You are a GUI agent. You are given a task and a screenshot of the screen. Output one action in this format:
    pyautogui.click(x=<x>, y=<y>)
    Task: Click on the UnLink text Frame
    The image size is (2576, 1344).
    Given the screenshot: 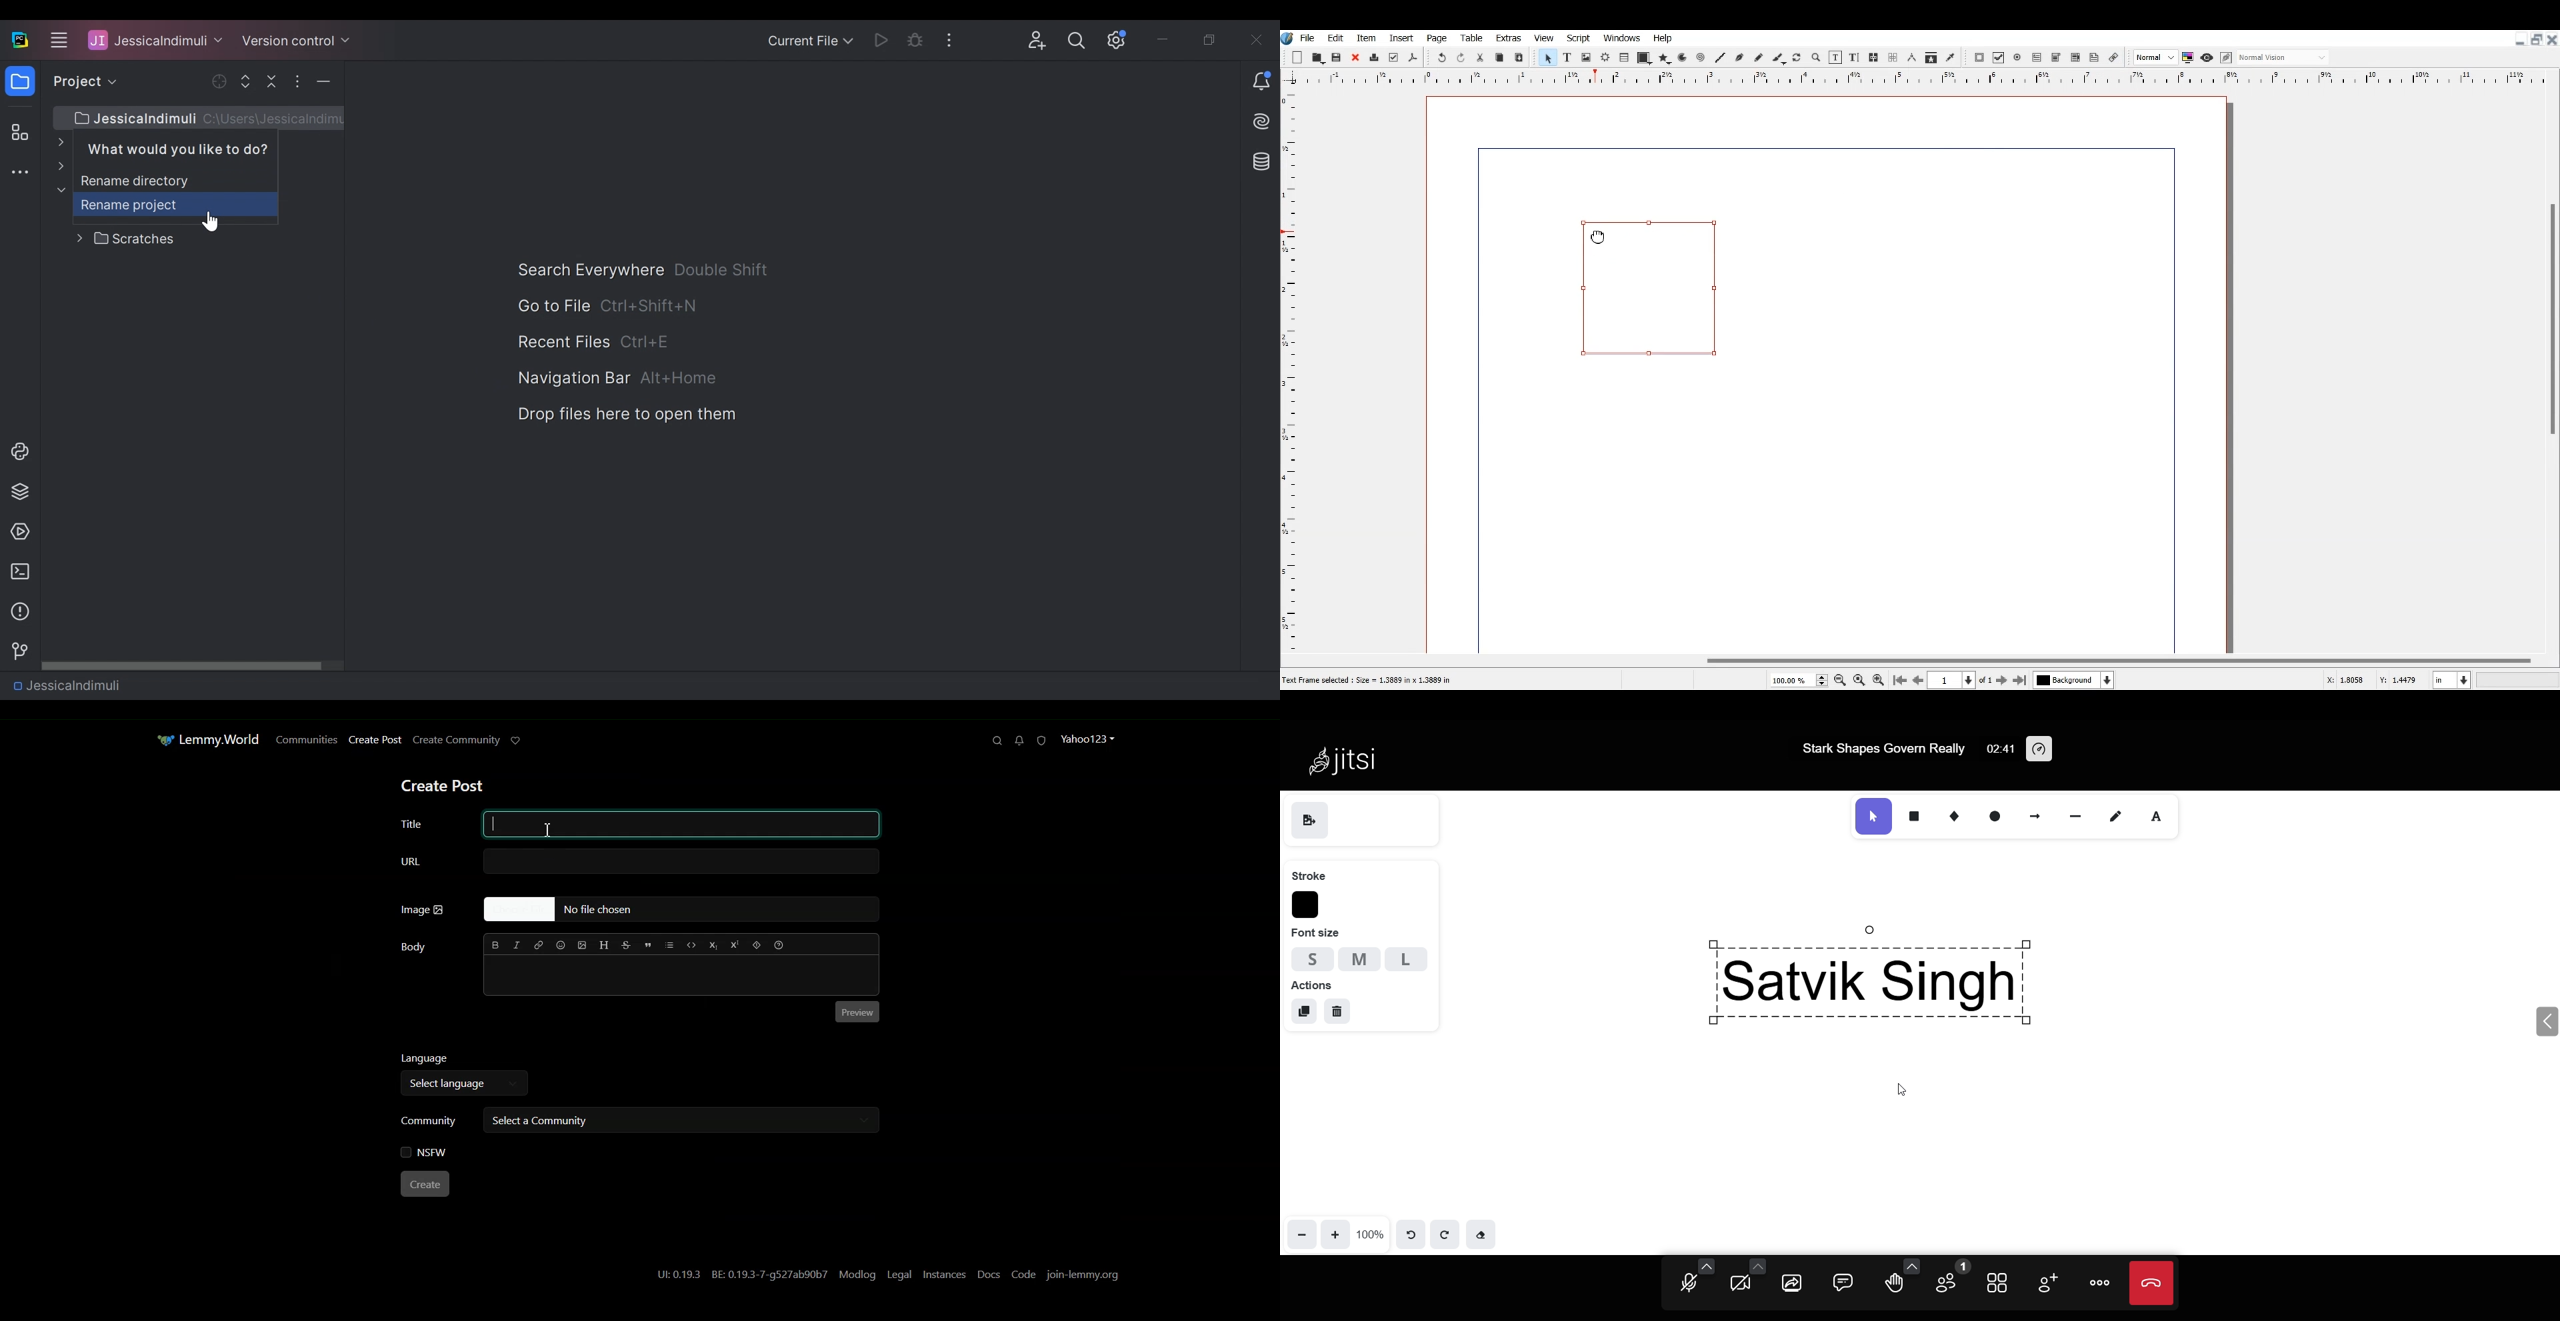 What is the action you would take?
    pyautogui.click(x=1893, y=58)
    